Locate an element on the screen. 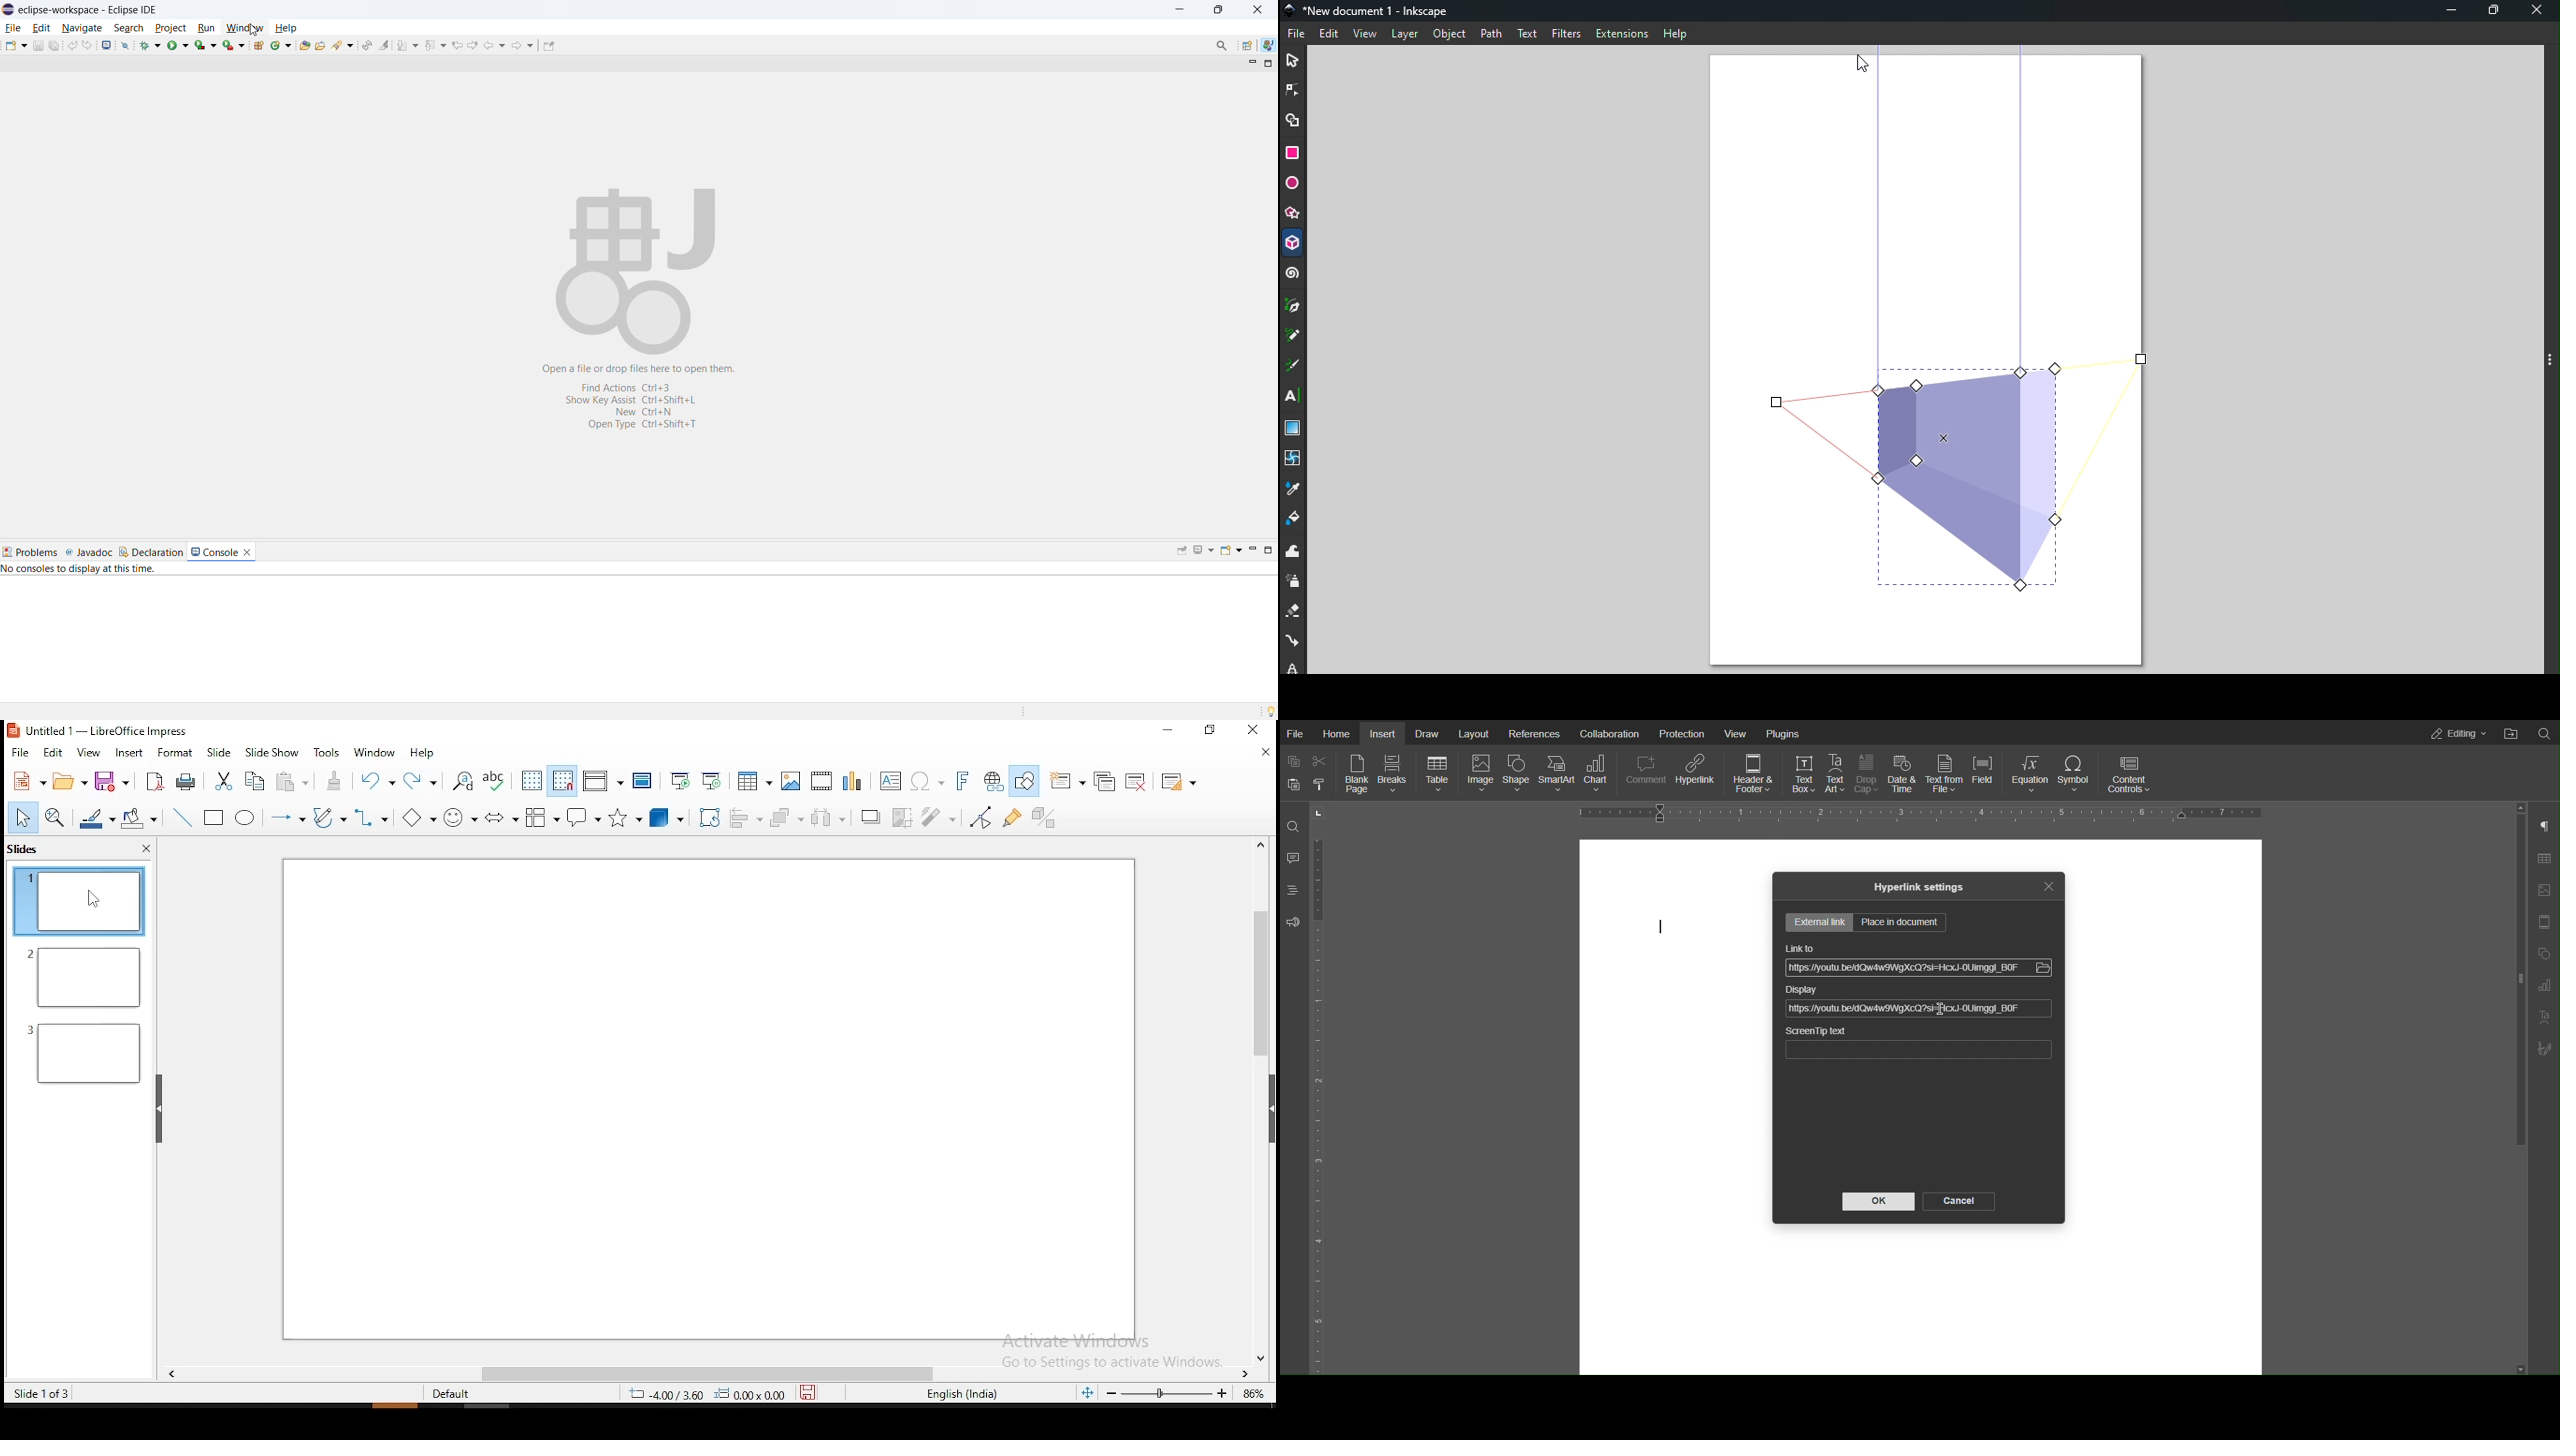 Image resolution: width=2576 pixels, height=1456 pixels. Feedback and Support is located at coordinates (1293, 923).